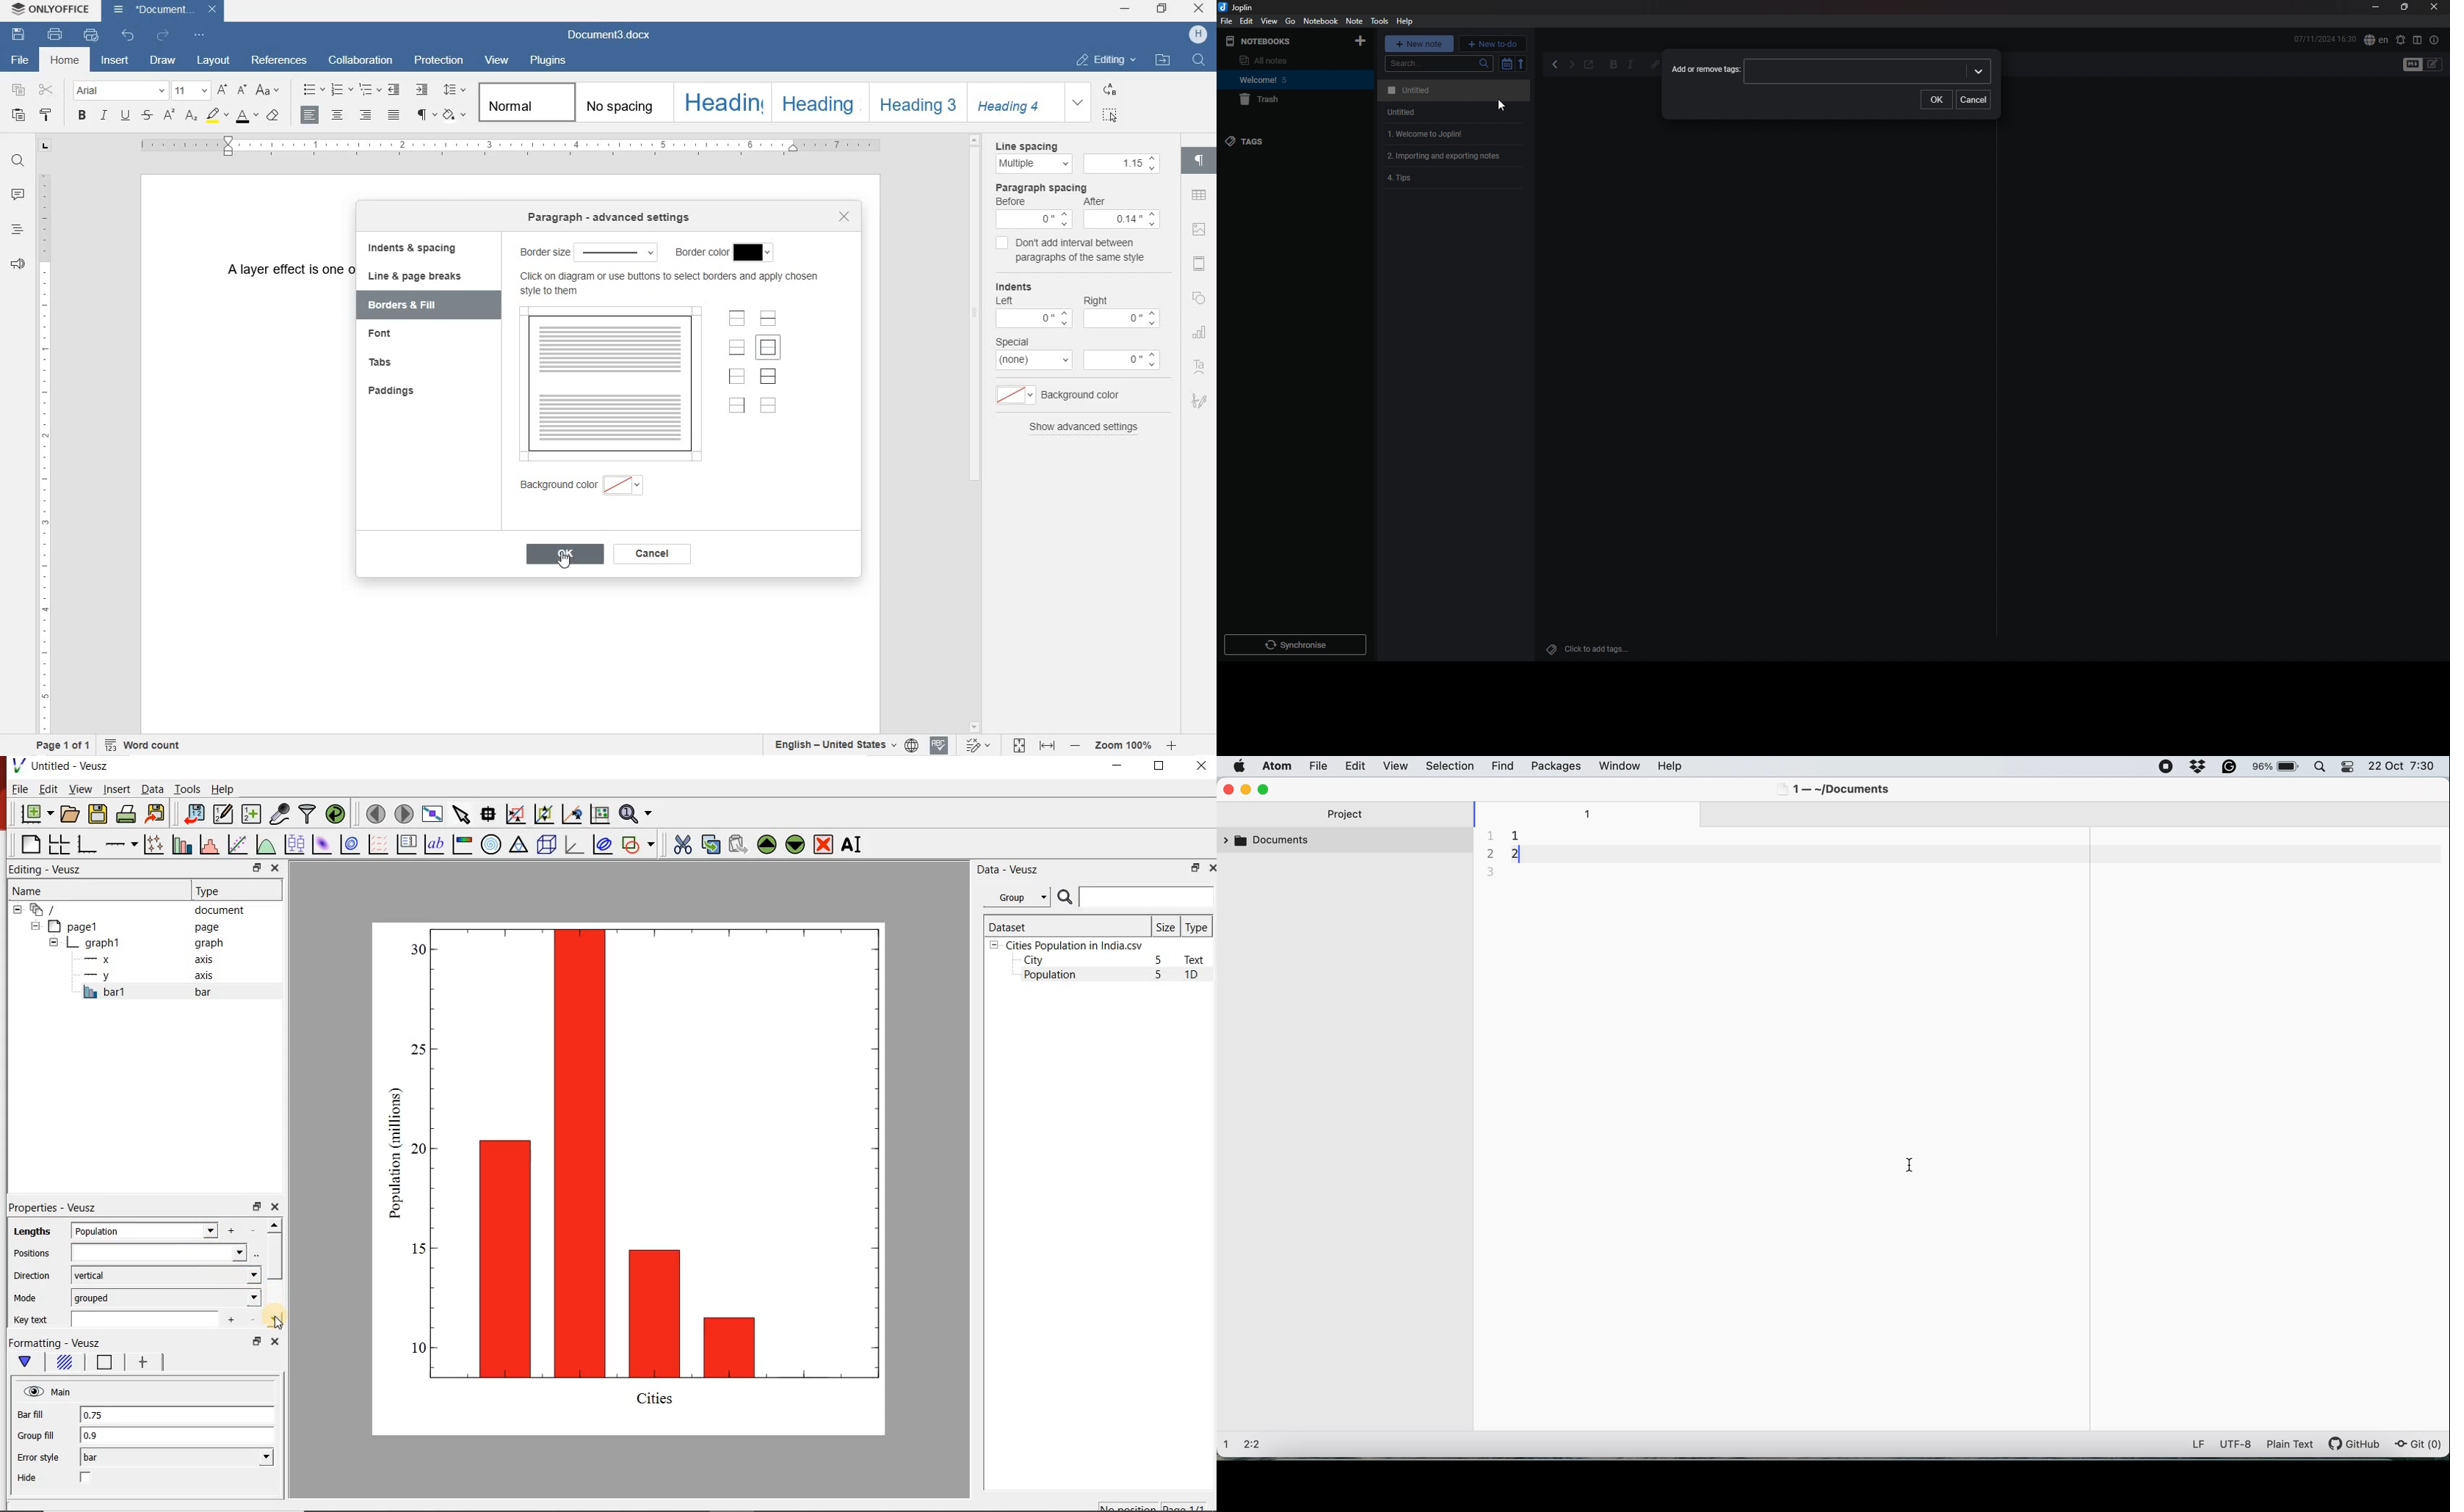  What do you see at coordinates (1506, 64) in the screenshot?
I see `toggle sort order` at bounding box center [1506, 64].